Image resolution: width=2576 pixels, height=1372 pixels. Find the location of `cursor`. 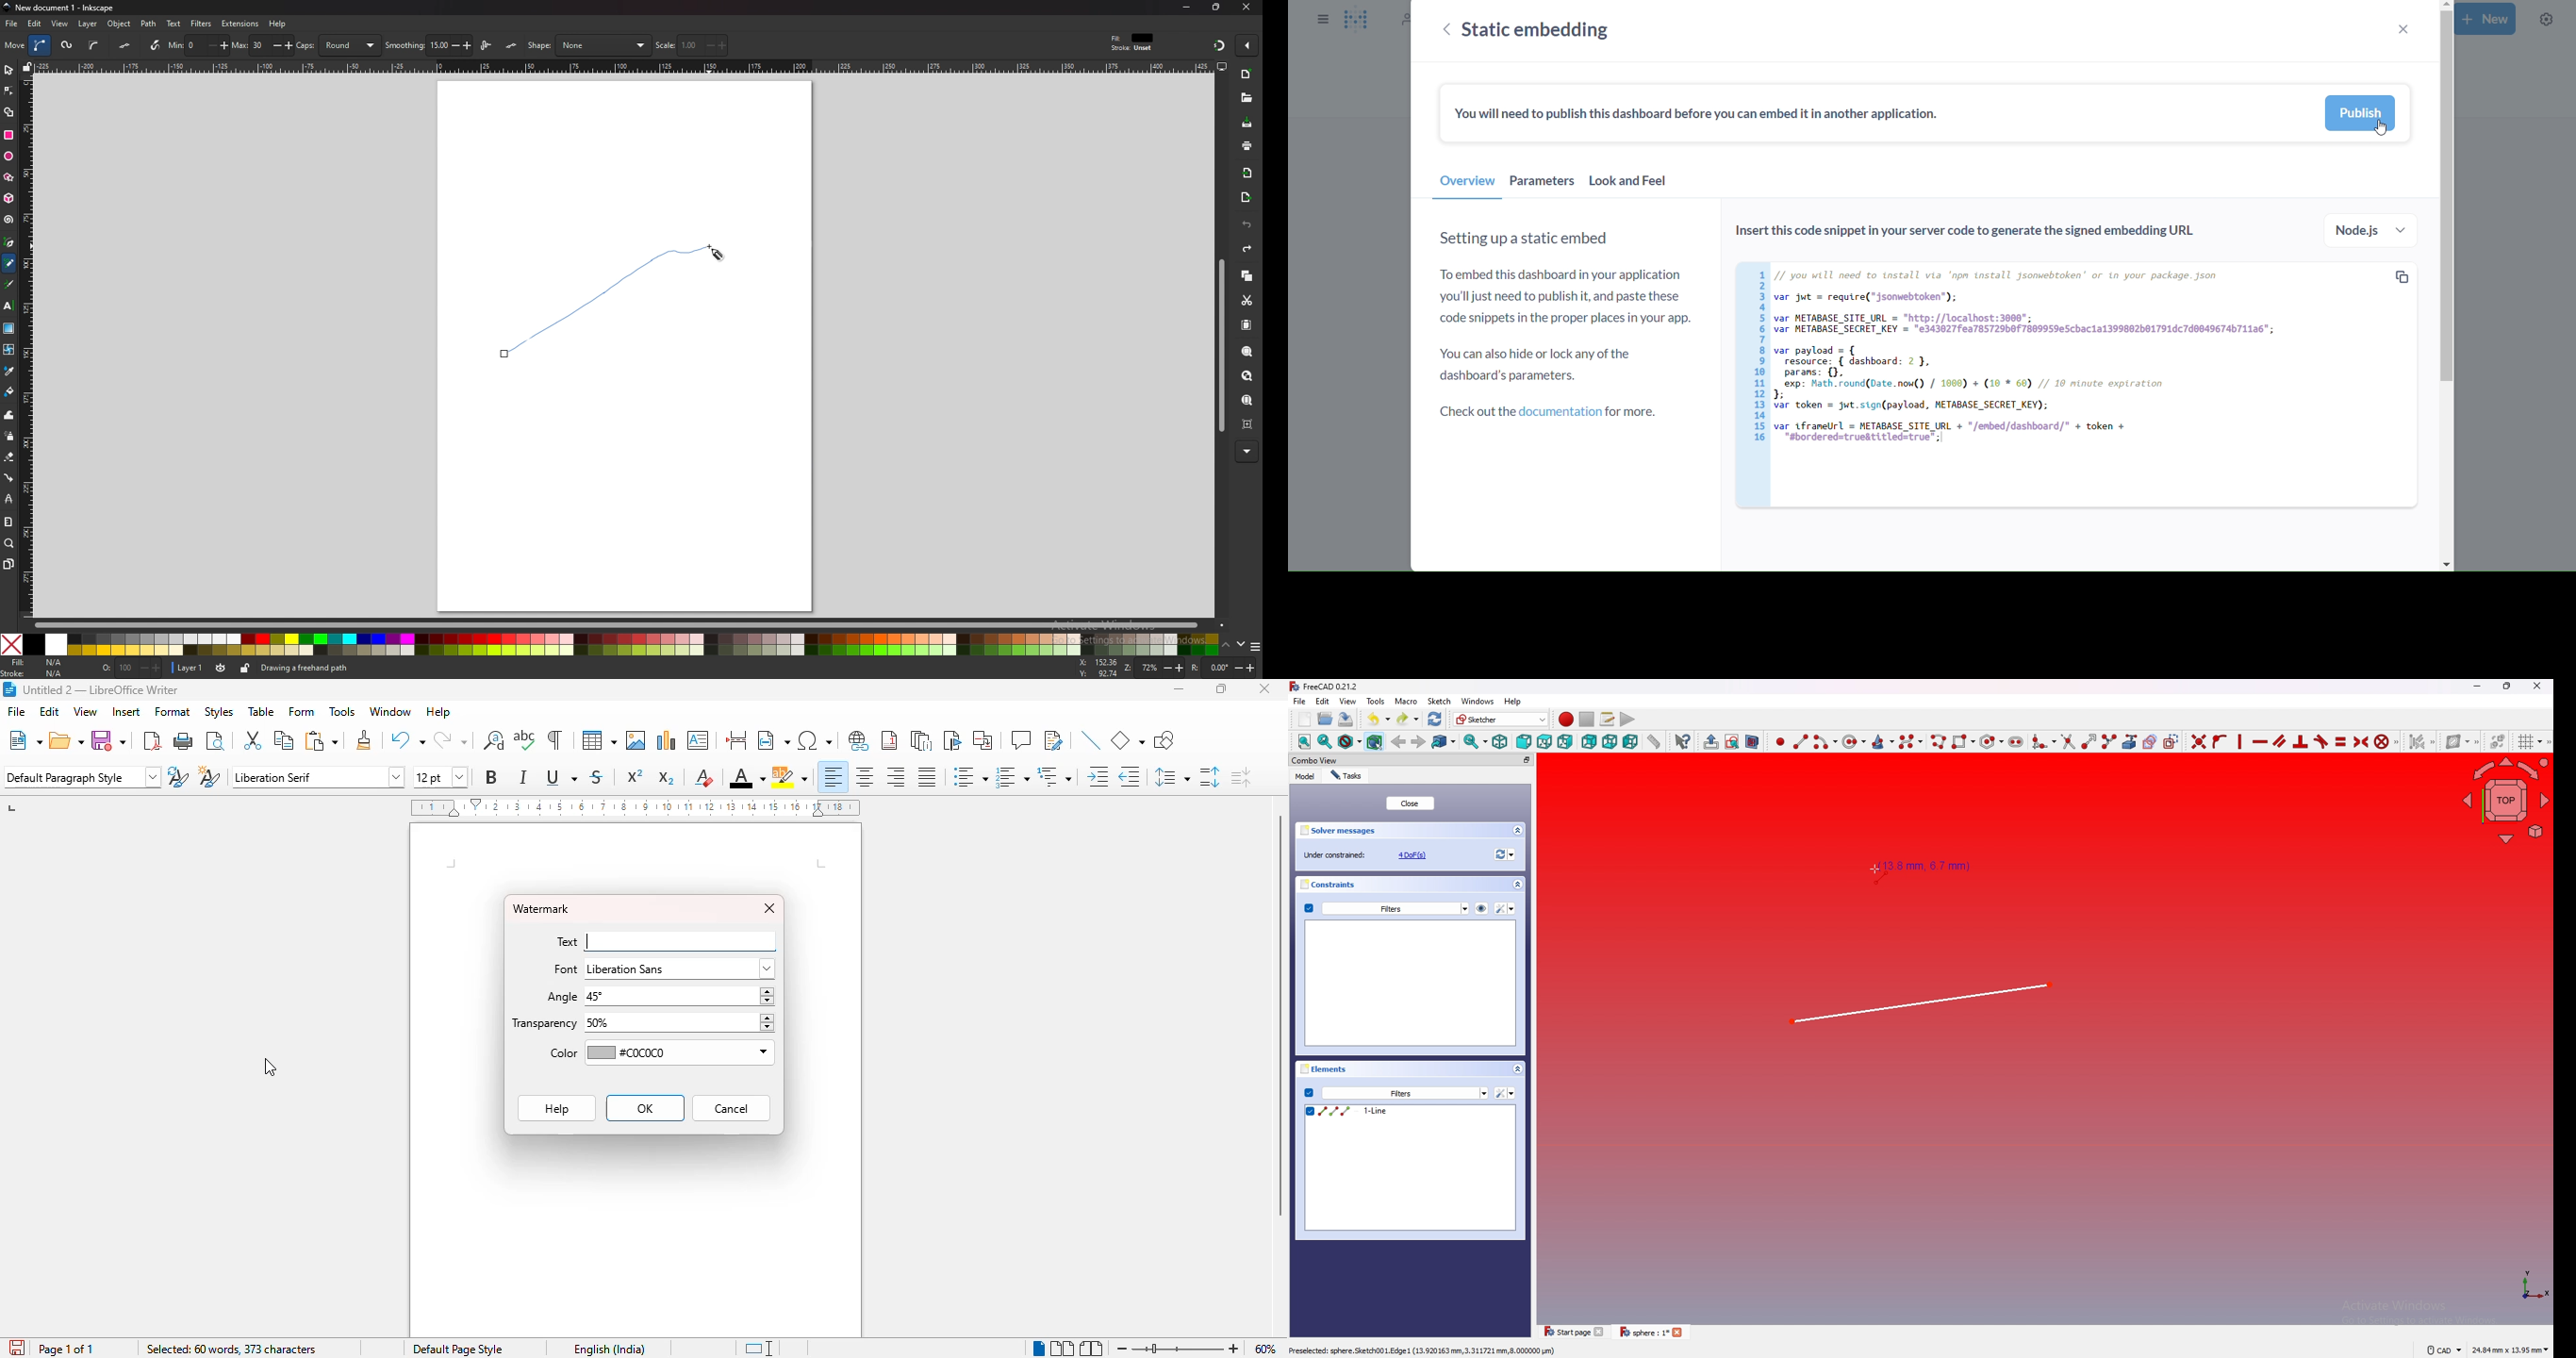

cursor is located at coordinates (272, 1068).